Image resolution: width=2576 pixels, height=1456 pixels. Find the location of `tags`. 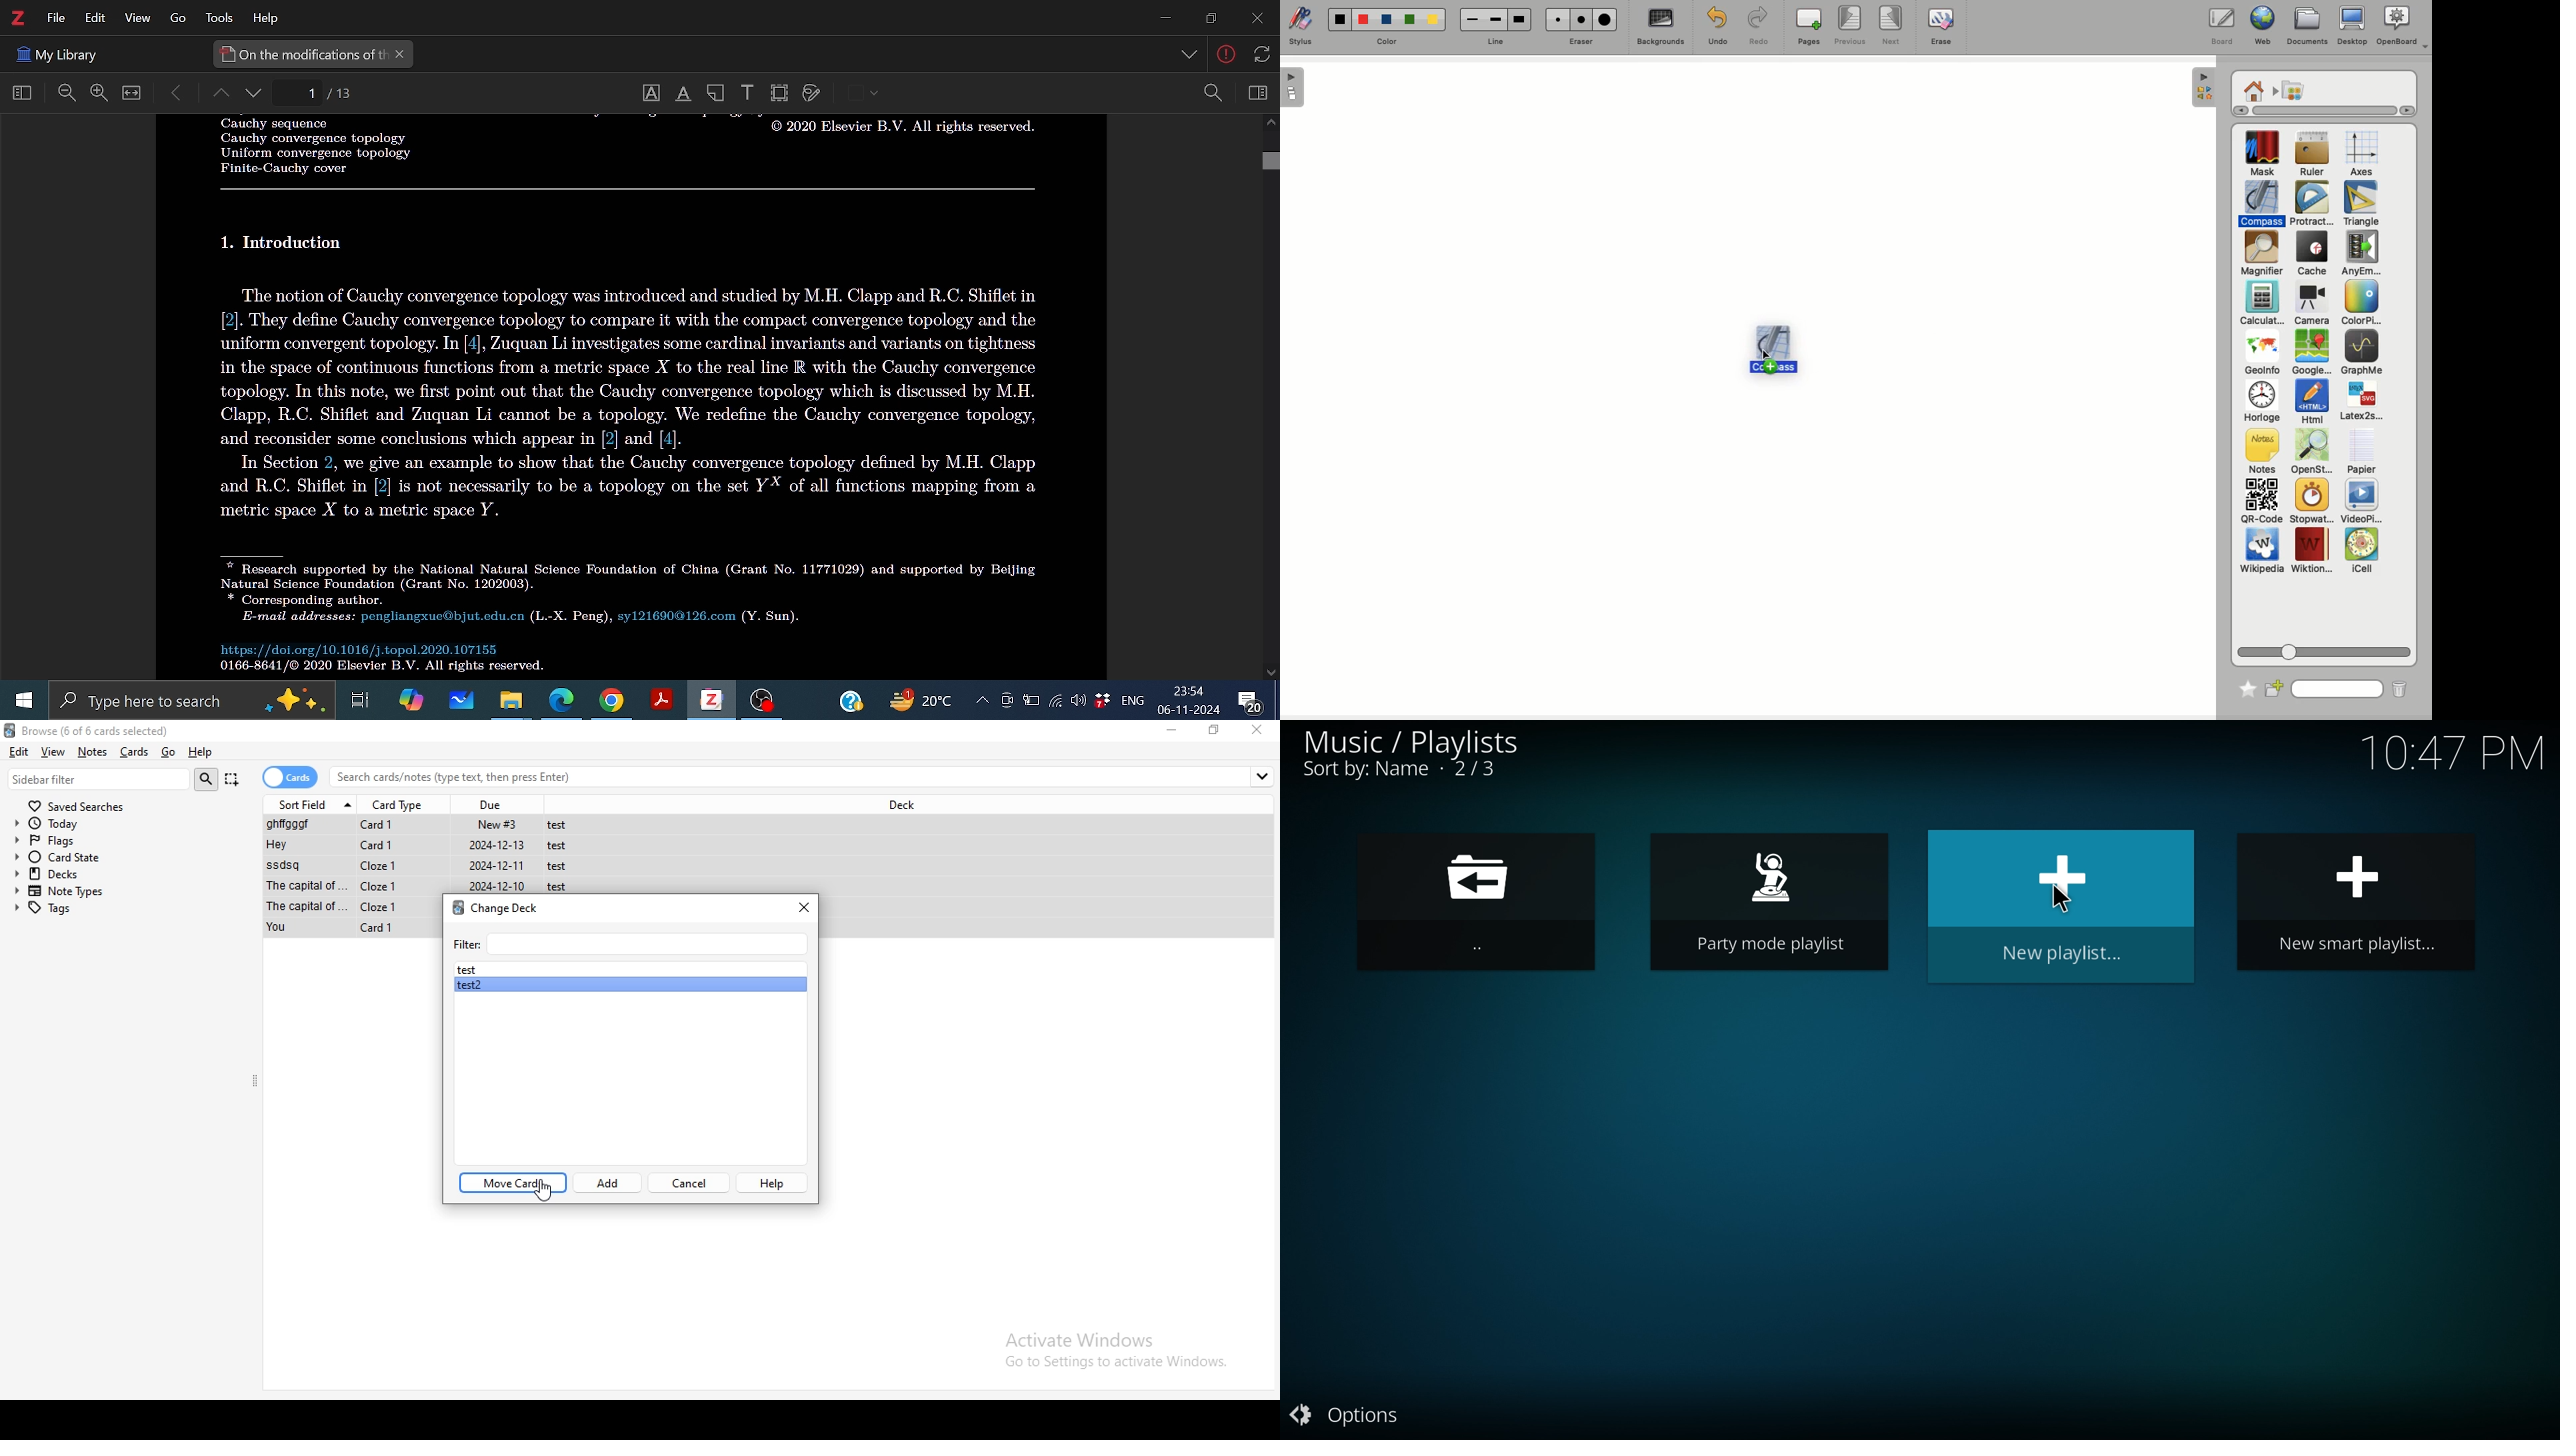

tags is located at coordinates (127, 909).